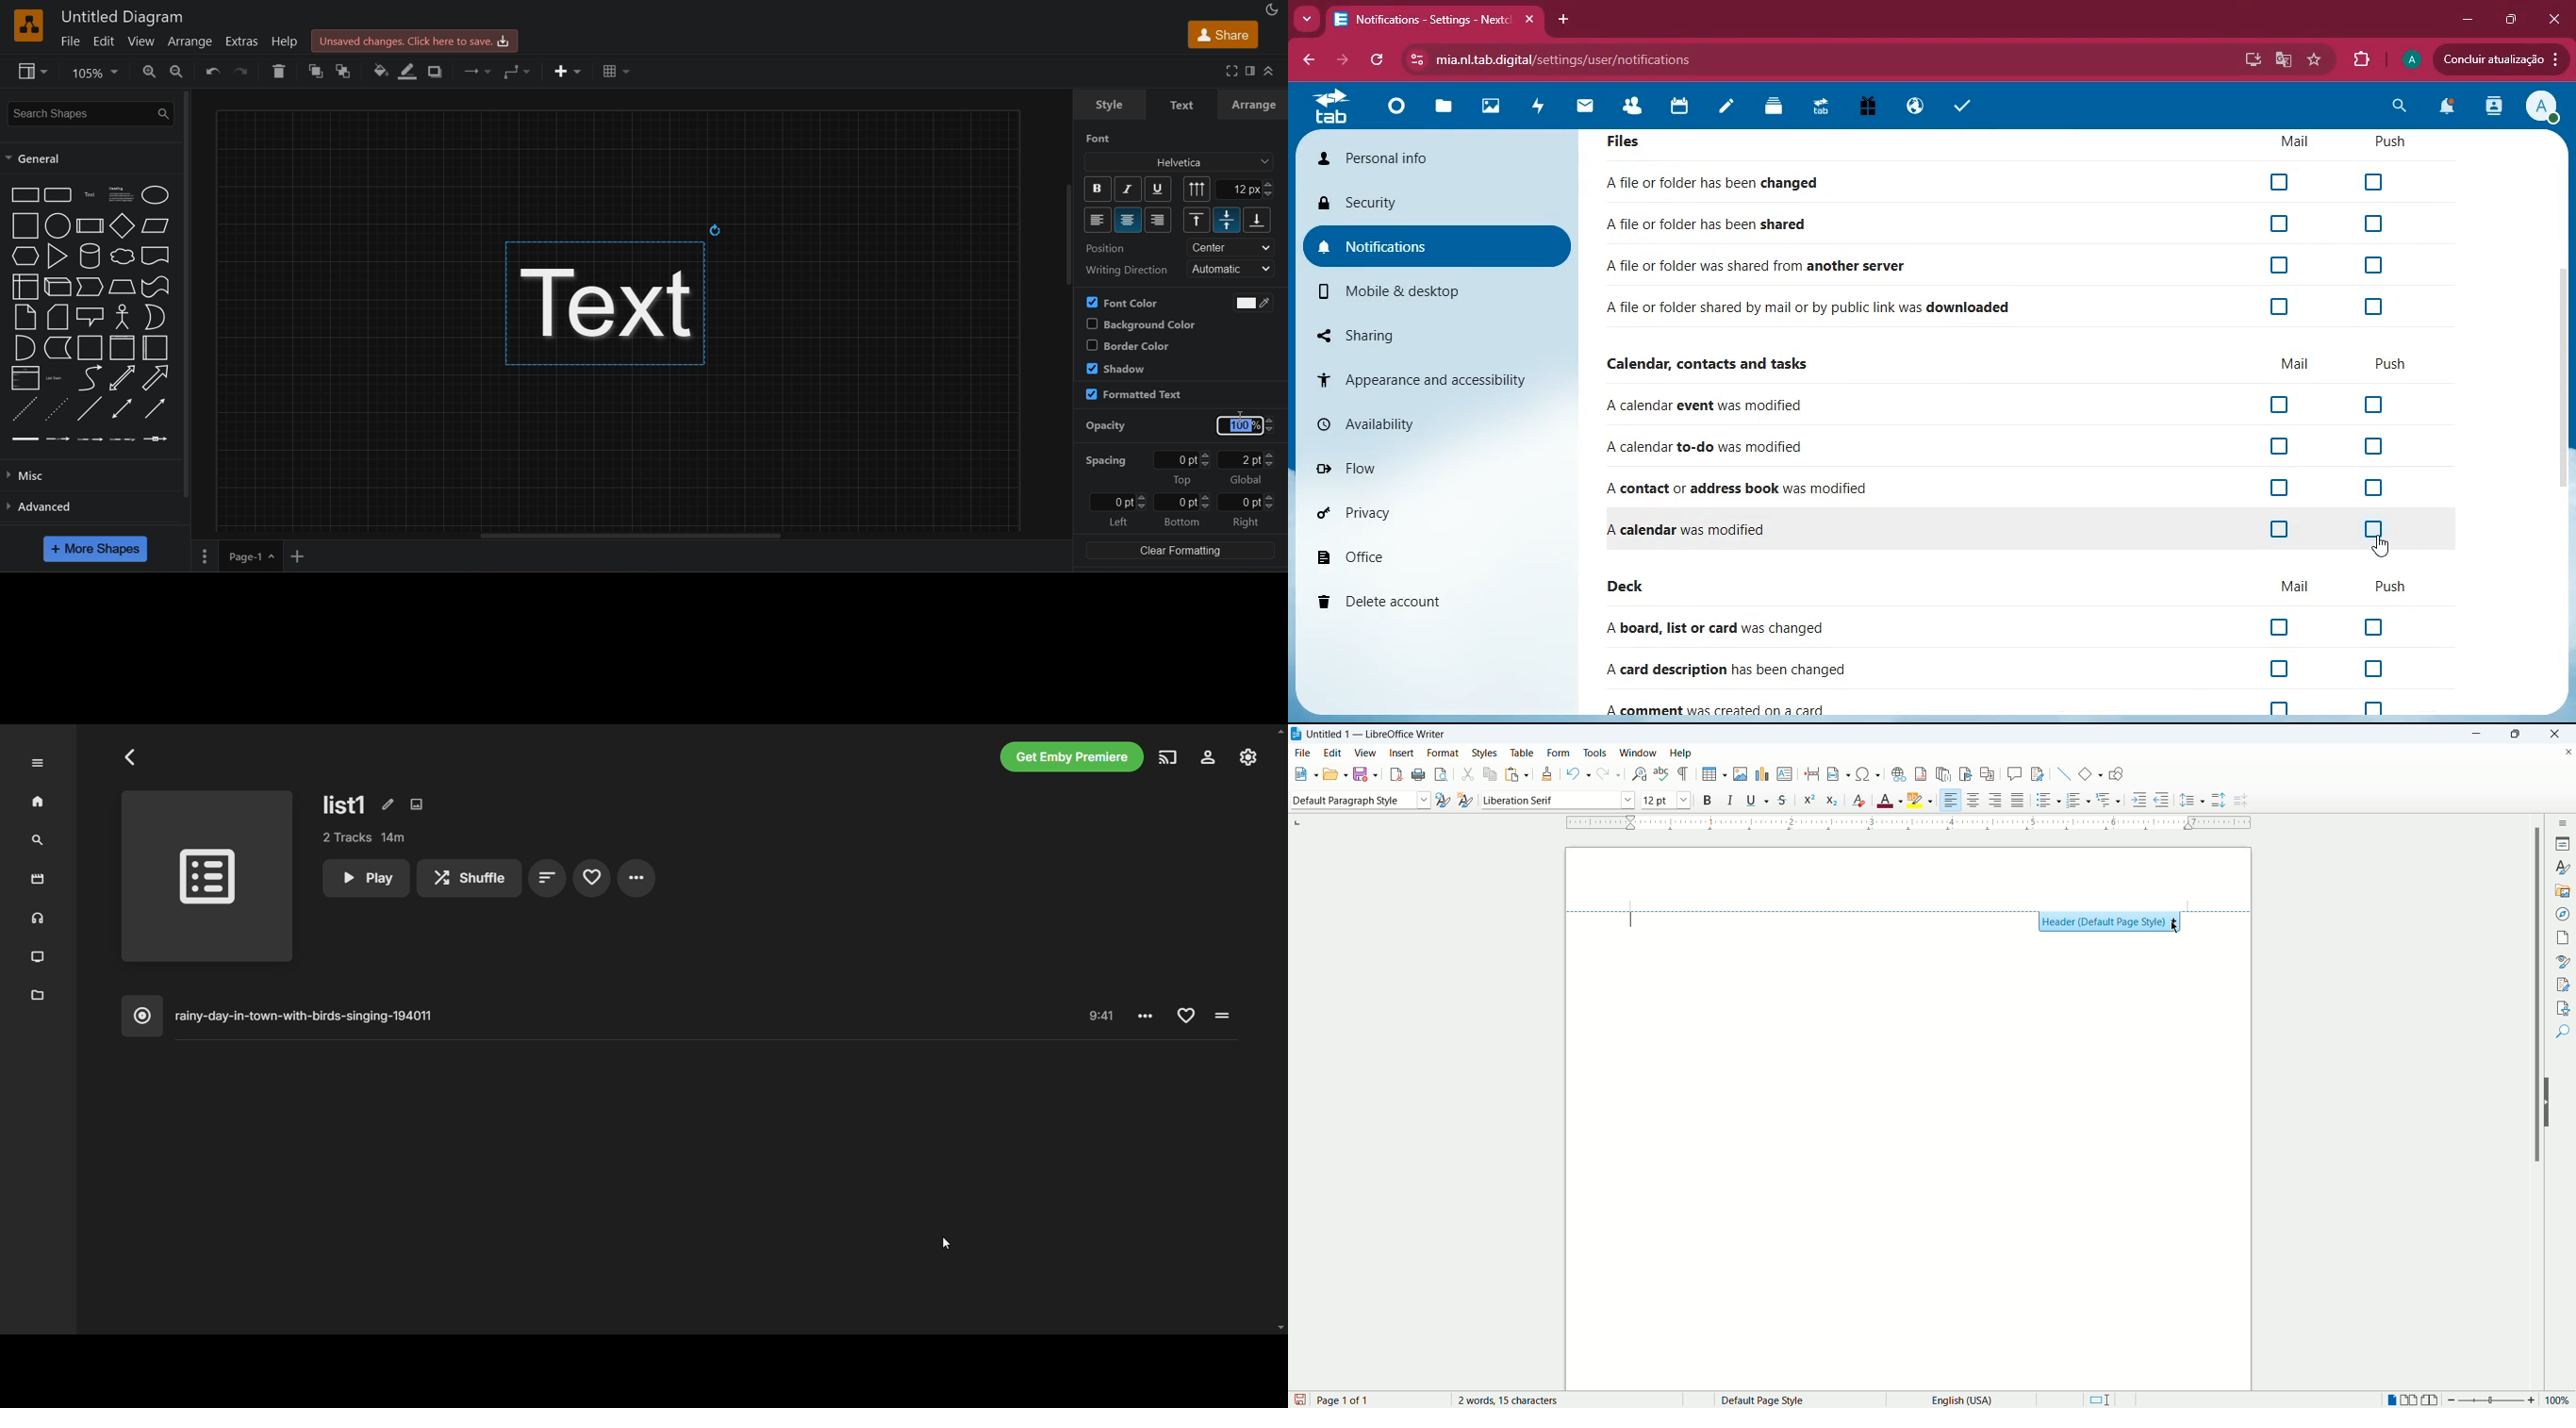  What do you see at coordinates (1423, 20) in the screenshot?
I see `tab` at bounding box center [1423, 20].